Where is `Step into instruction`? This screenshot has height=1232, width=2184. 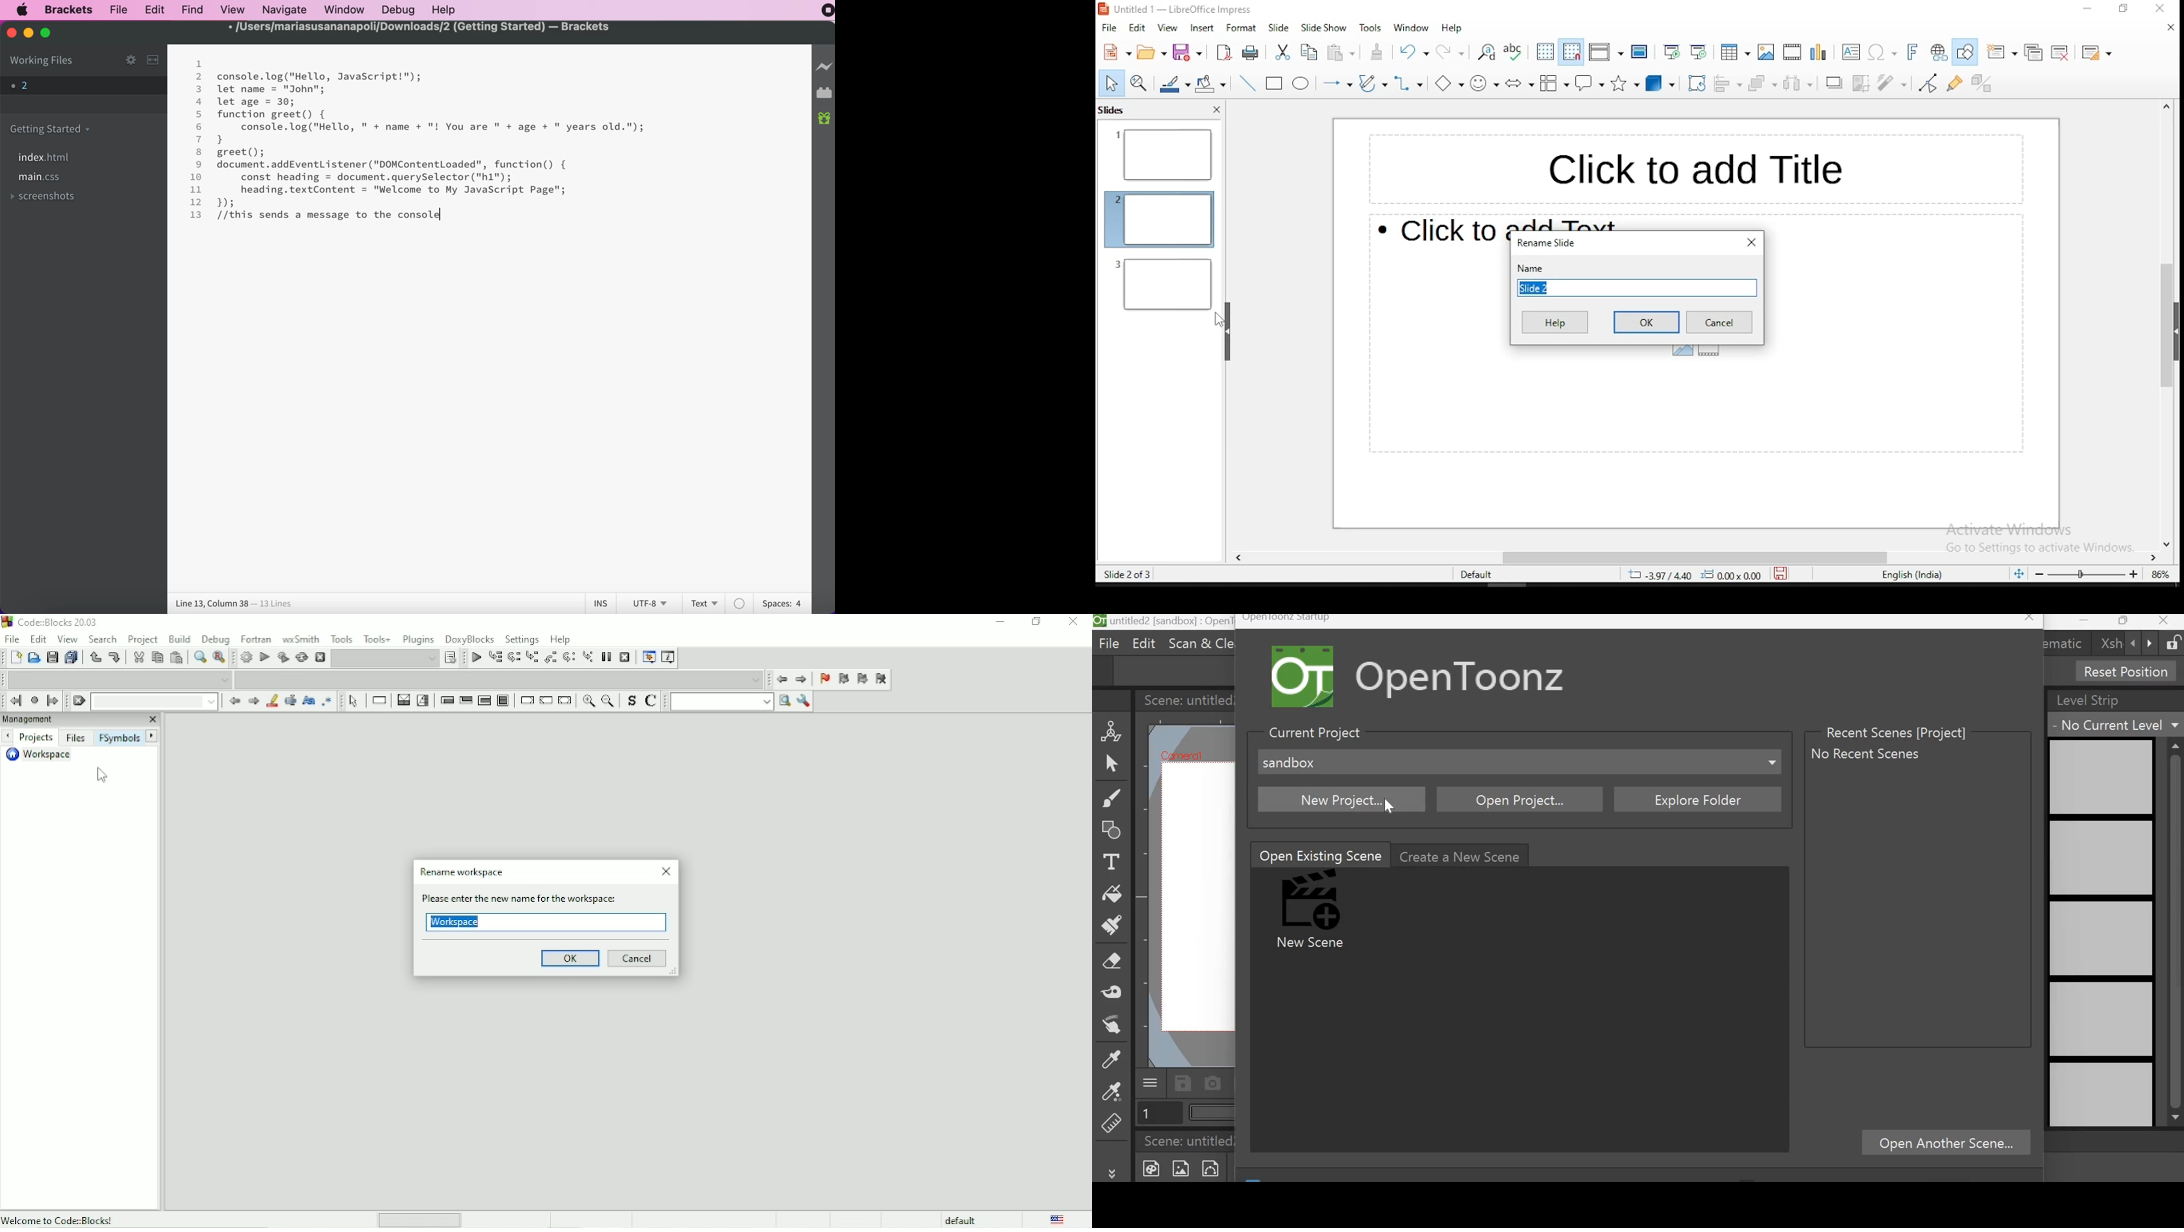 Step into instruction is located at coordinates (588, 658).